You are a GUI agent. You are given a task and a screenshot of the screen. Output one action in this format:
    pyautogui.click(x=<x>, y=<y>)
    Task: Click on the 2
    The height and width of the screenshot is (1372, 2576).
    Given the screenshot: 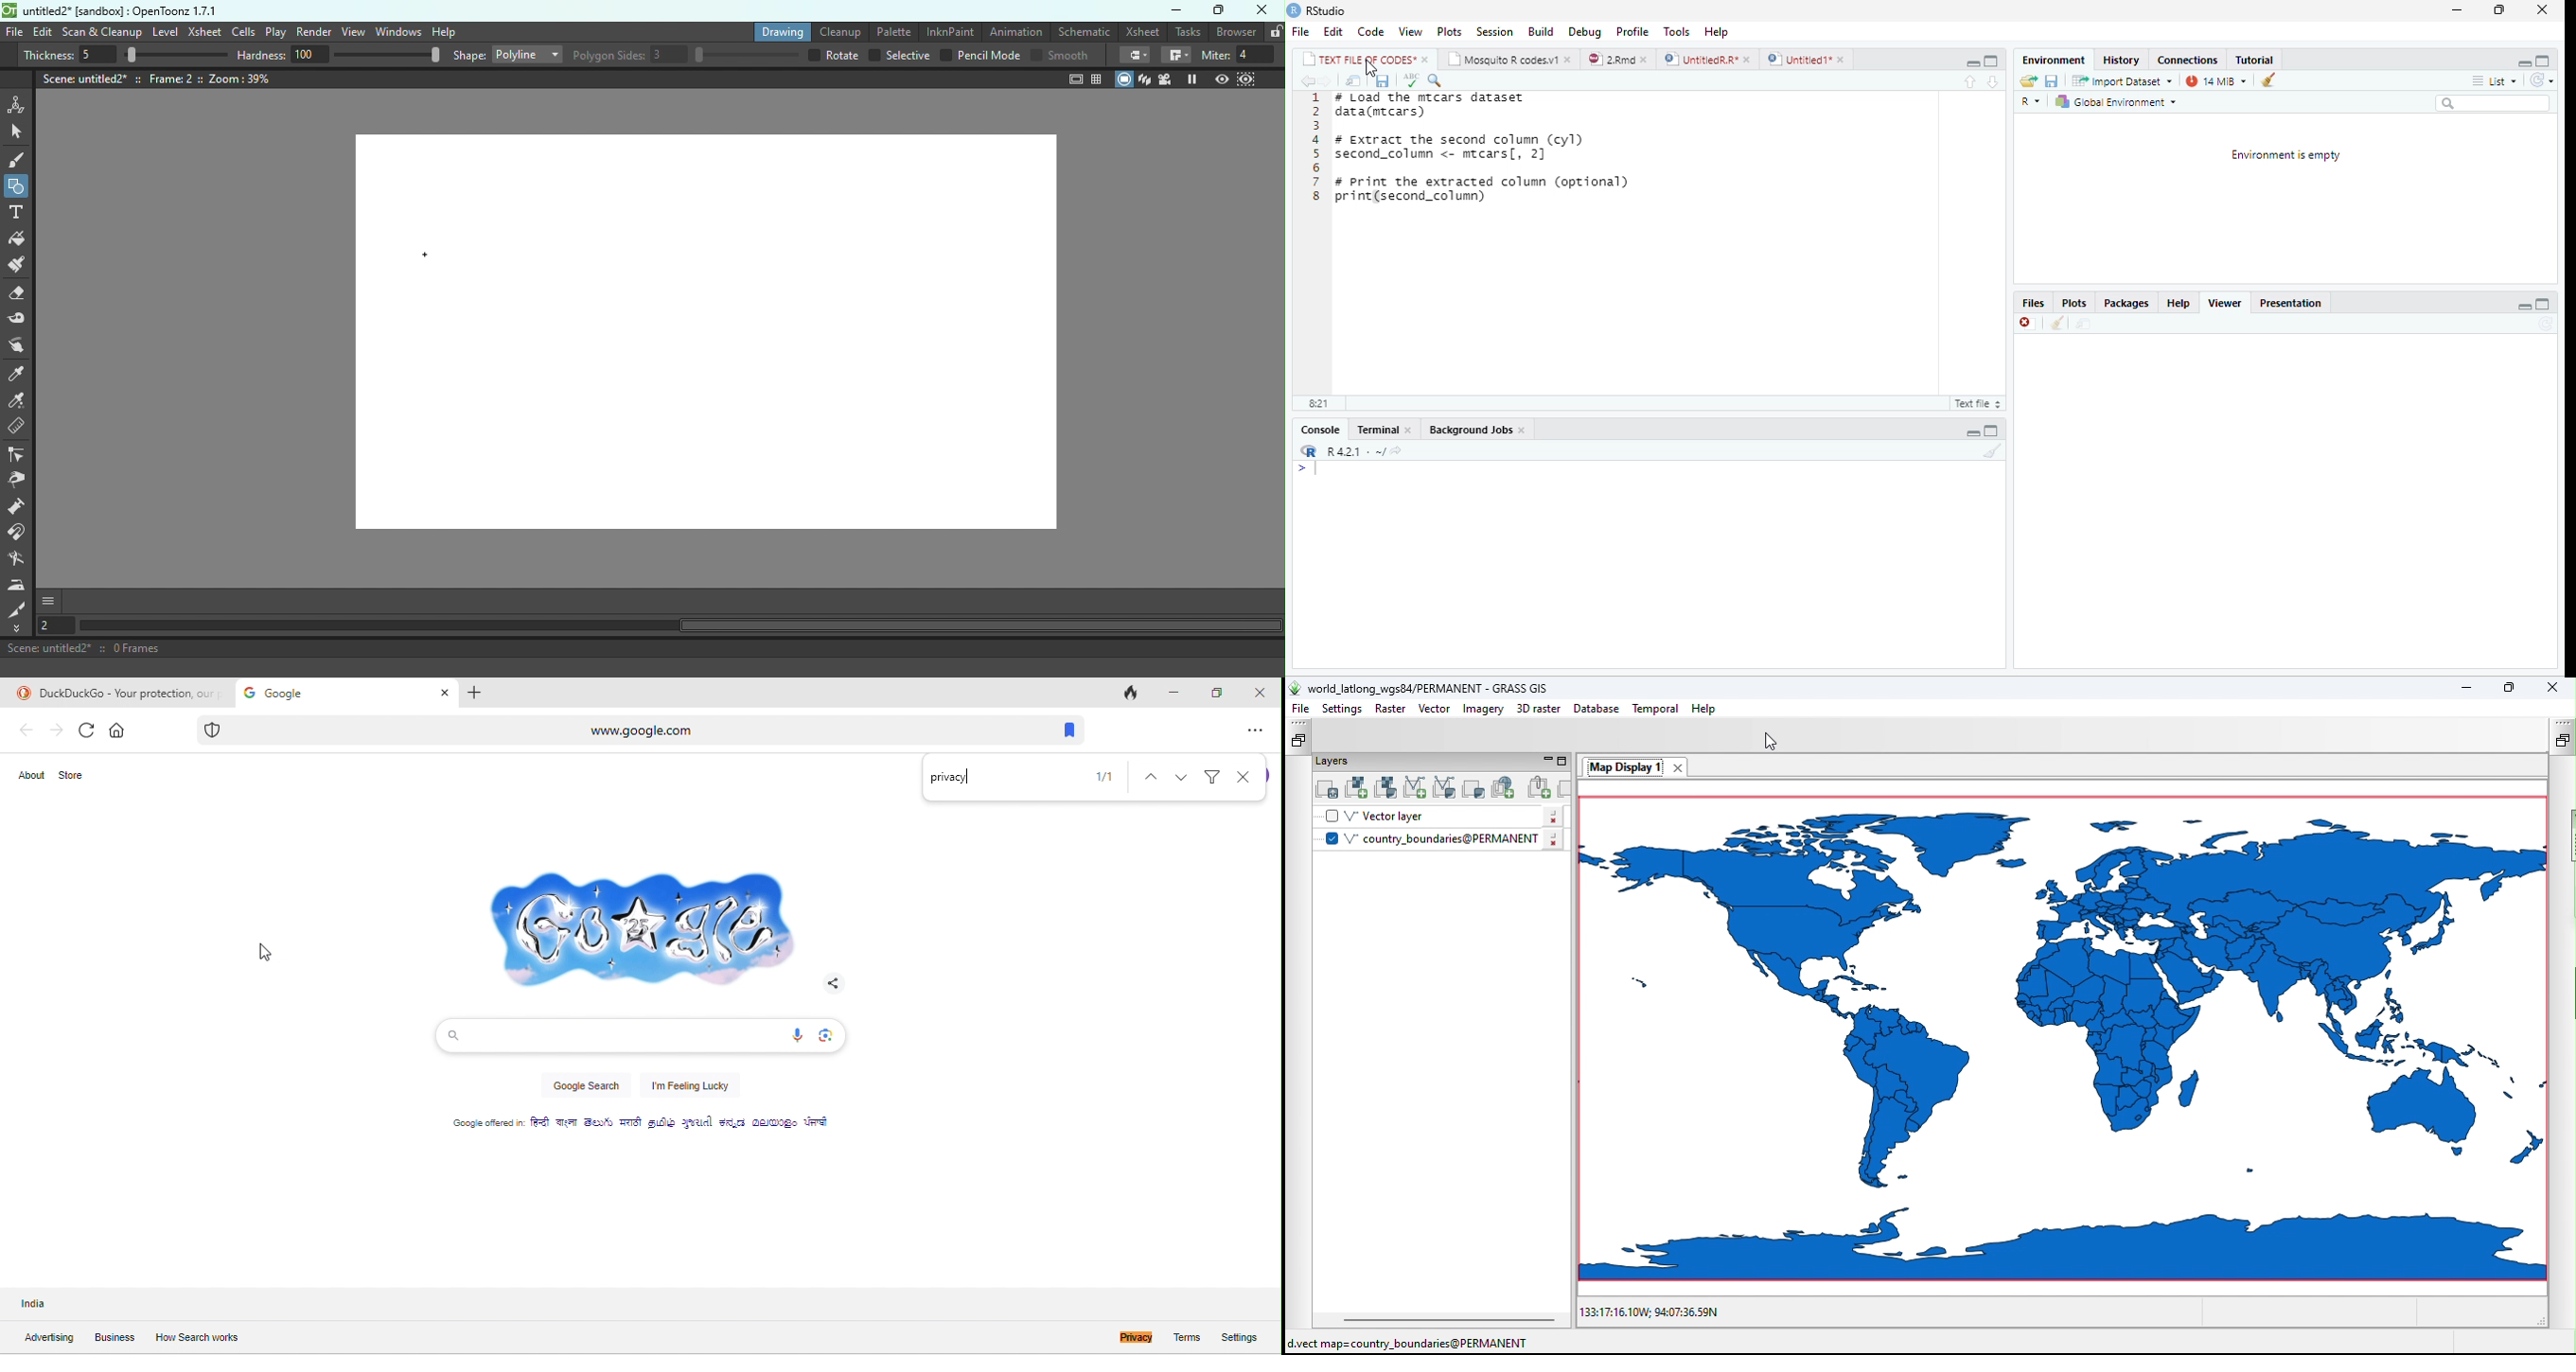 What is the action you would take?
    pyautogui.click(x=1316, y=112)
    